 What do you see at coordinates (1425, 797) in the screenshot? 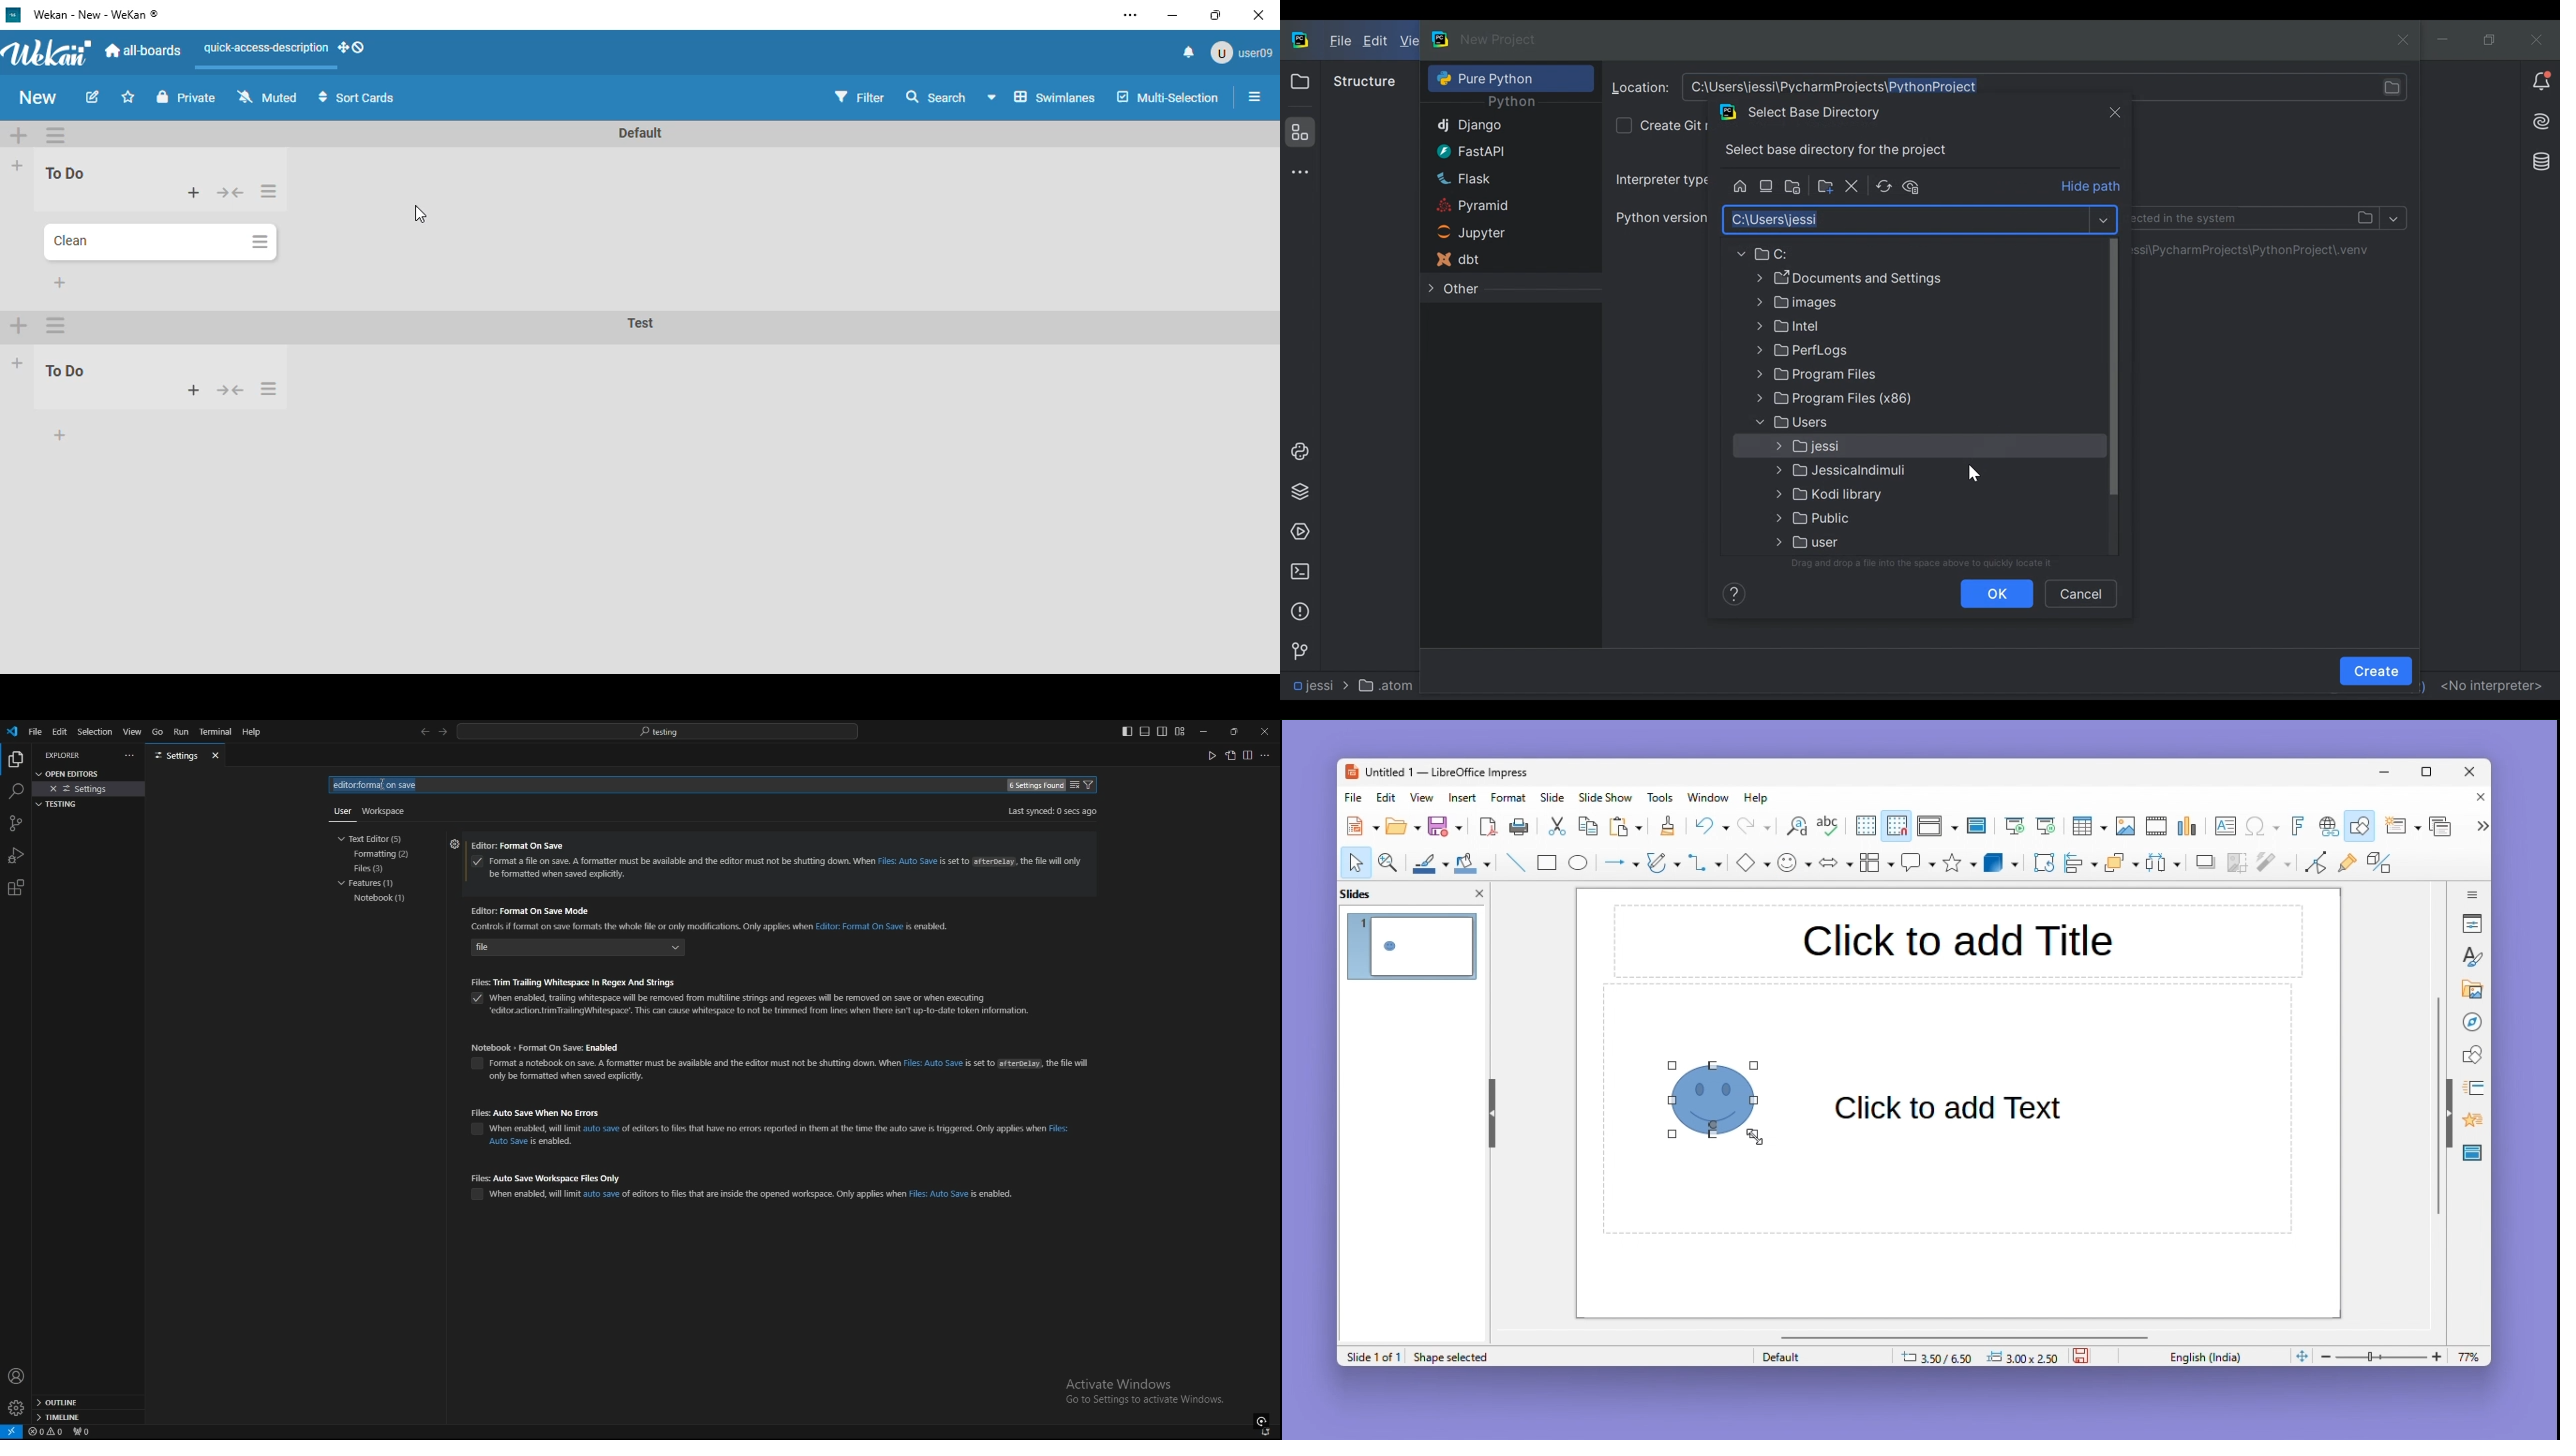
I see `View` at bounding box center [1425, 797].